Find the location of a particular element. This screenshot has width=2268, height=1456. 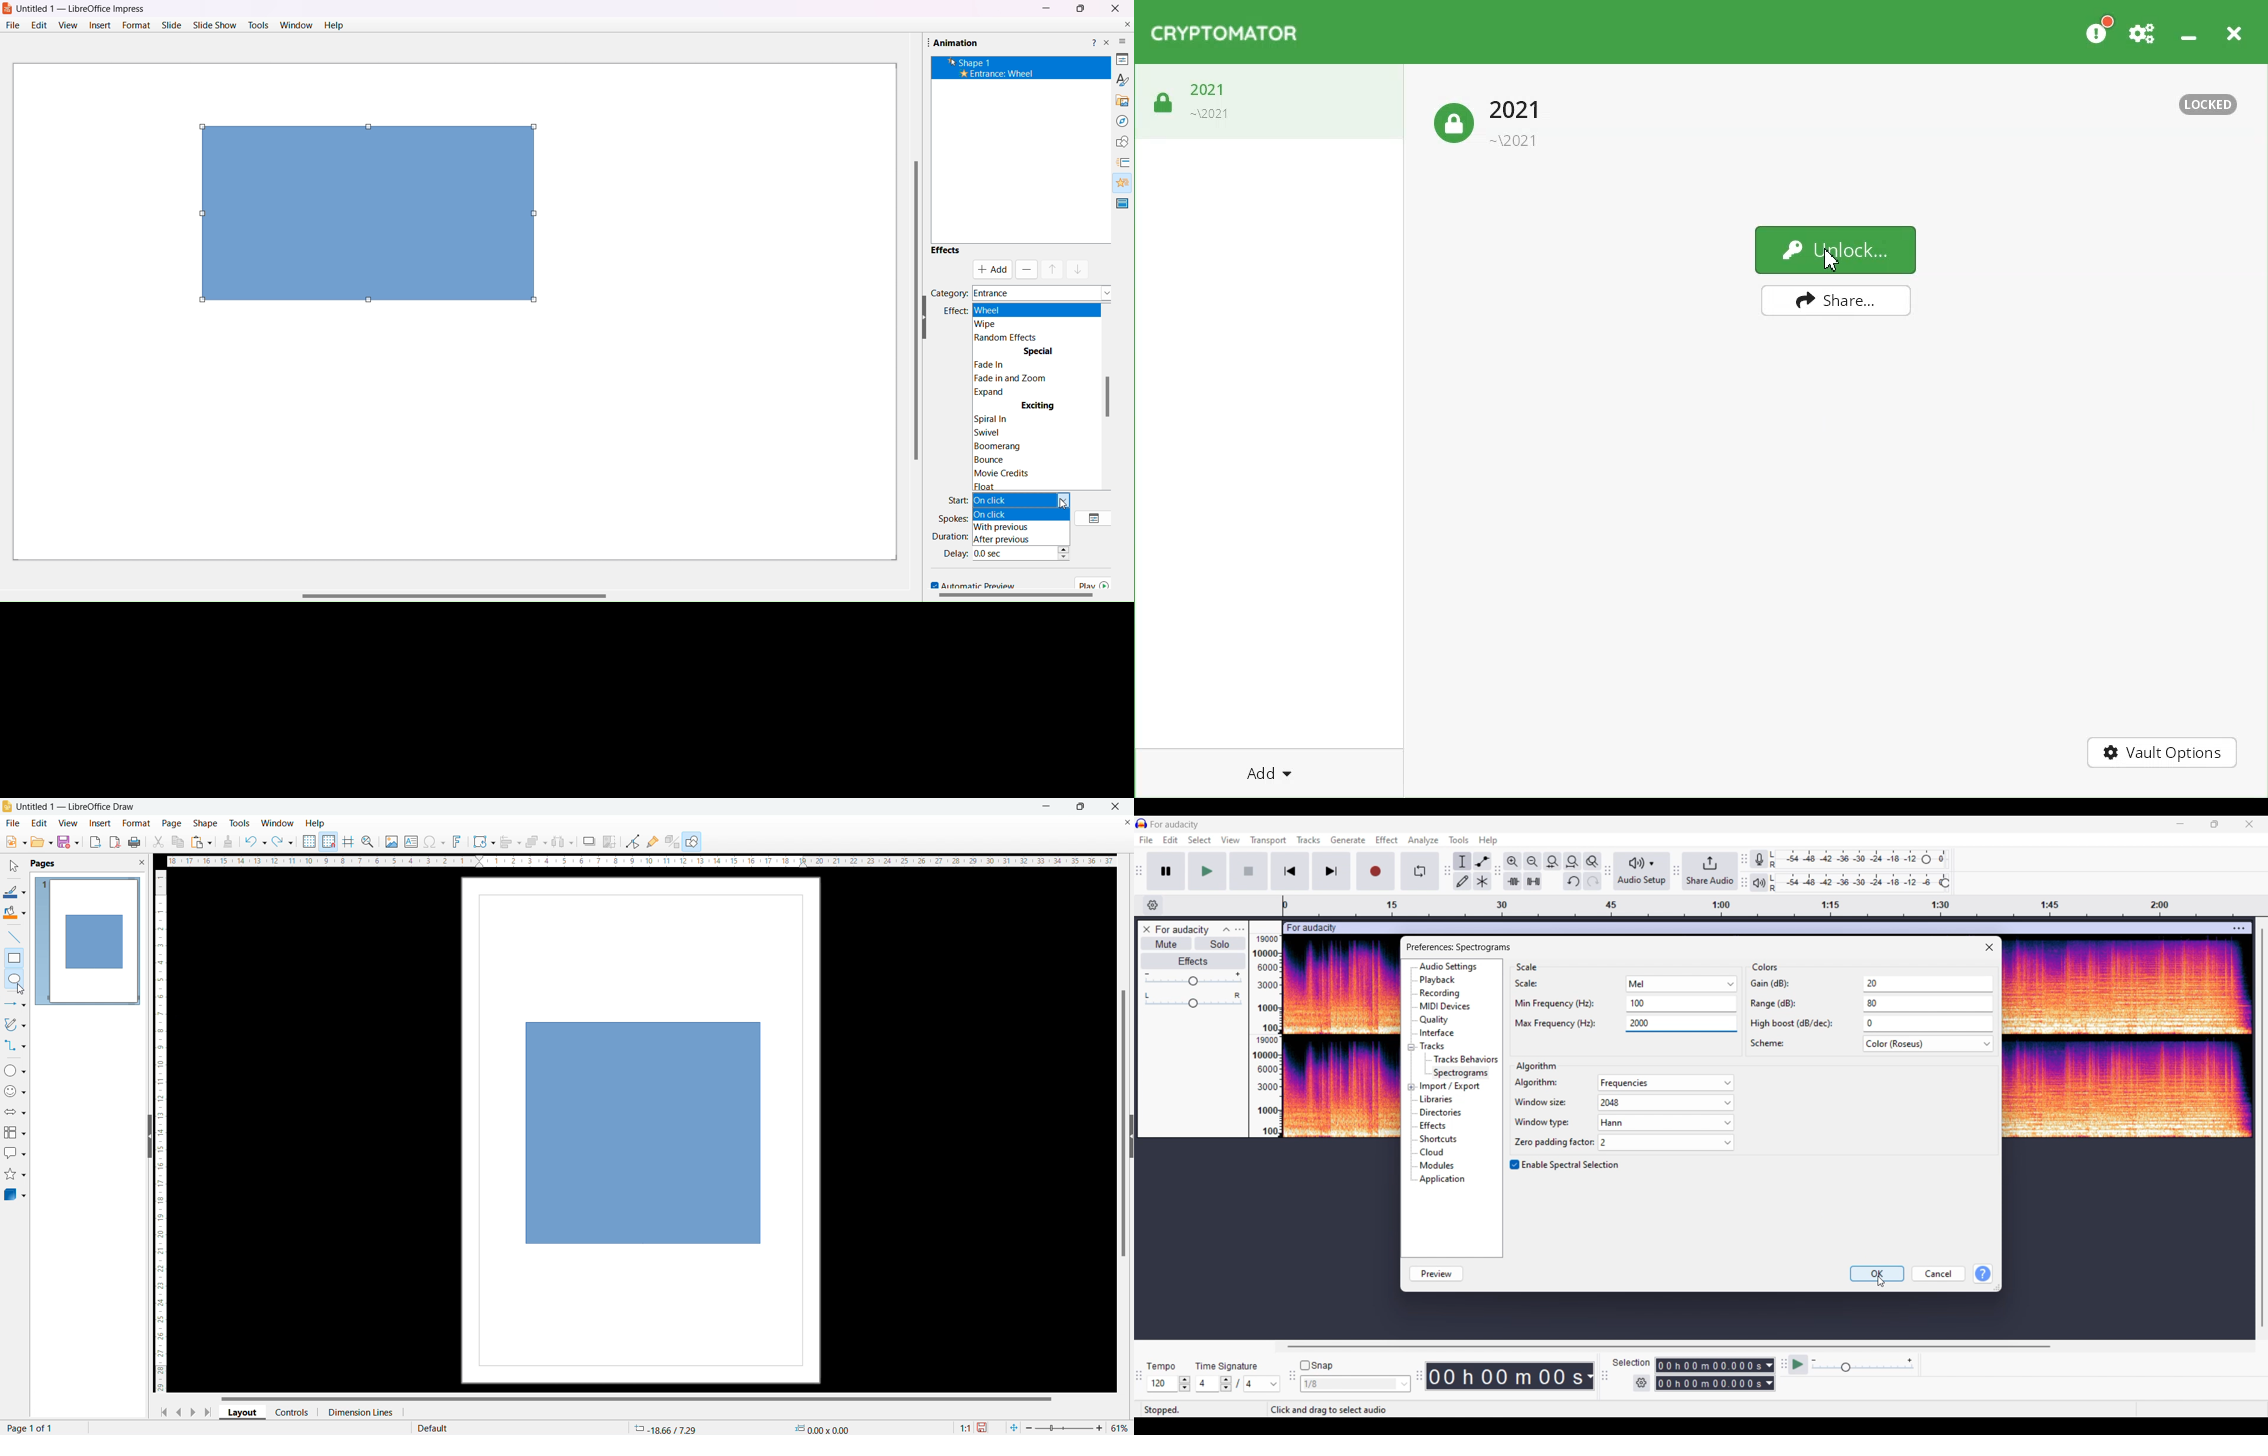

Remove is located at coordinates (1025, 270).